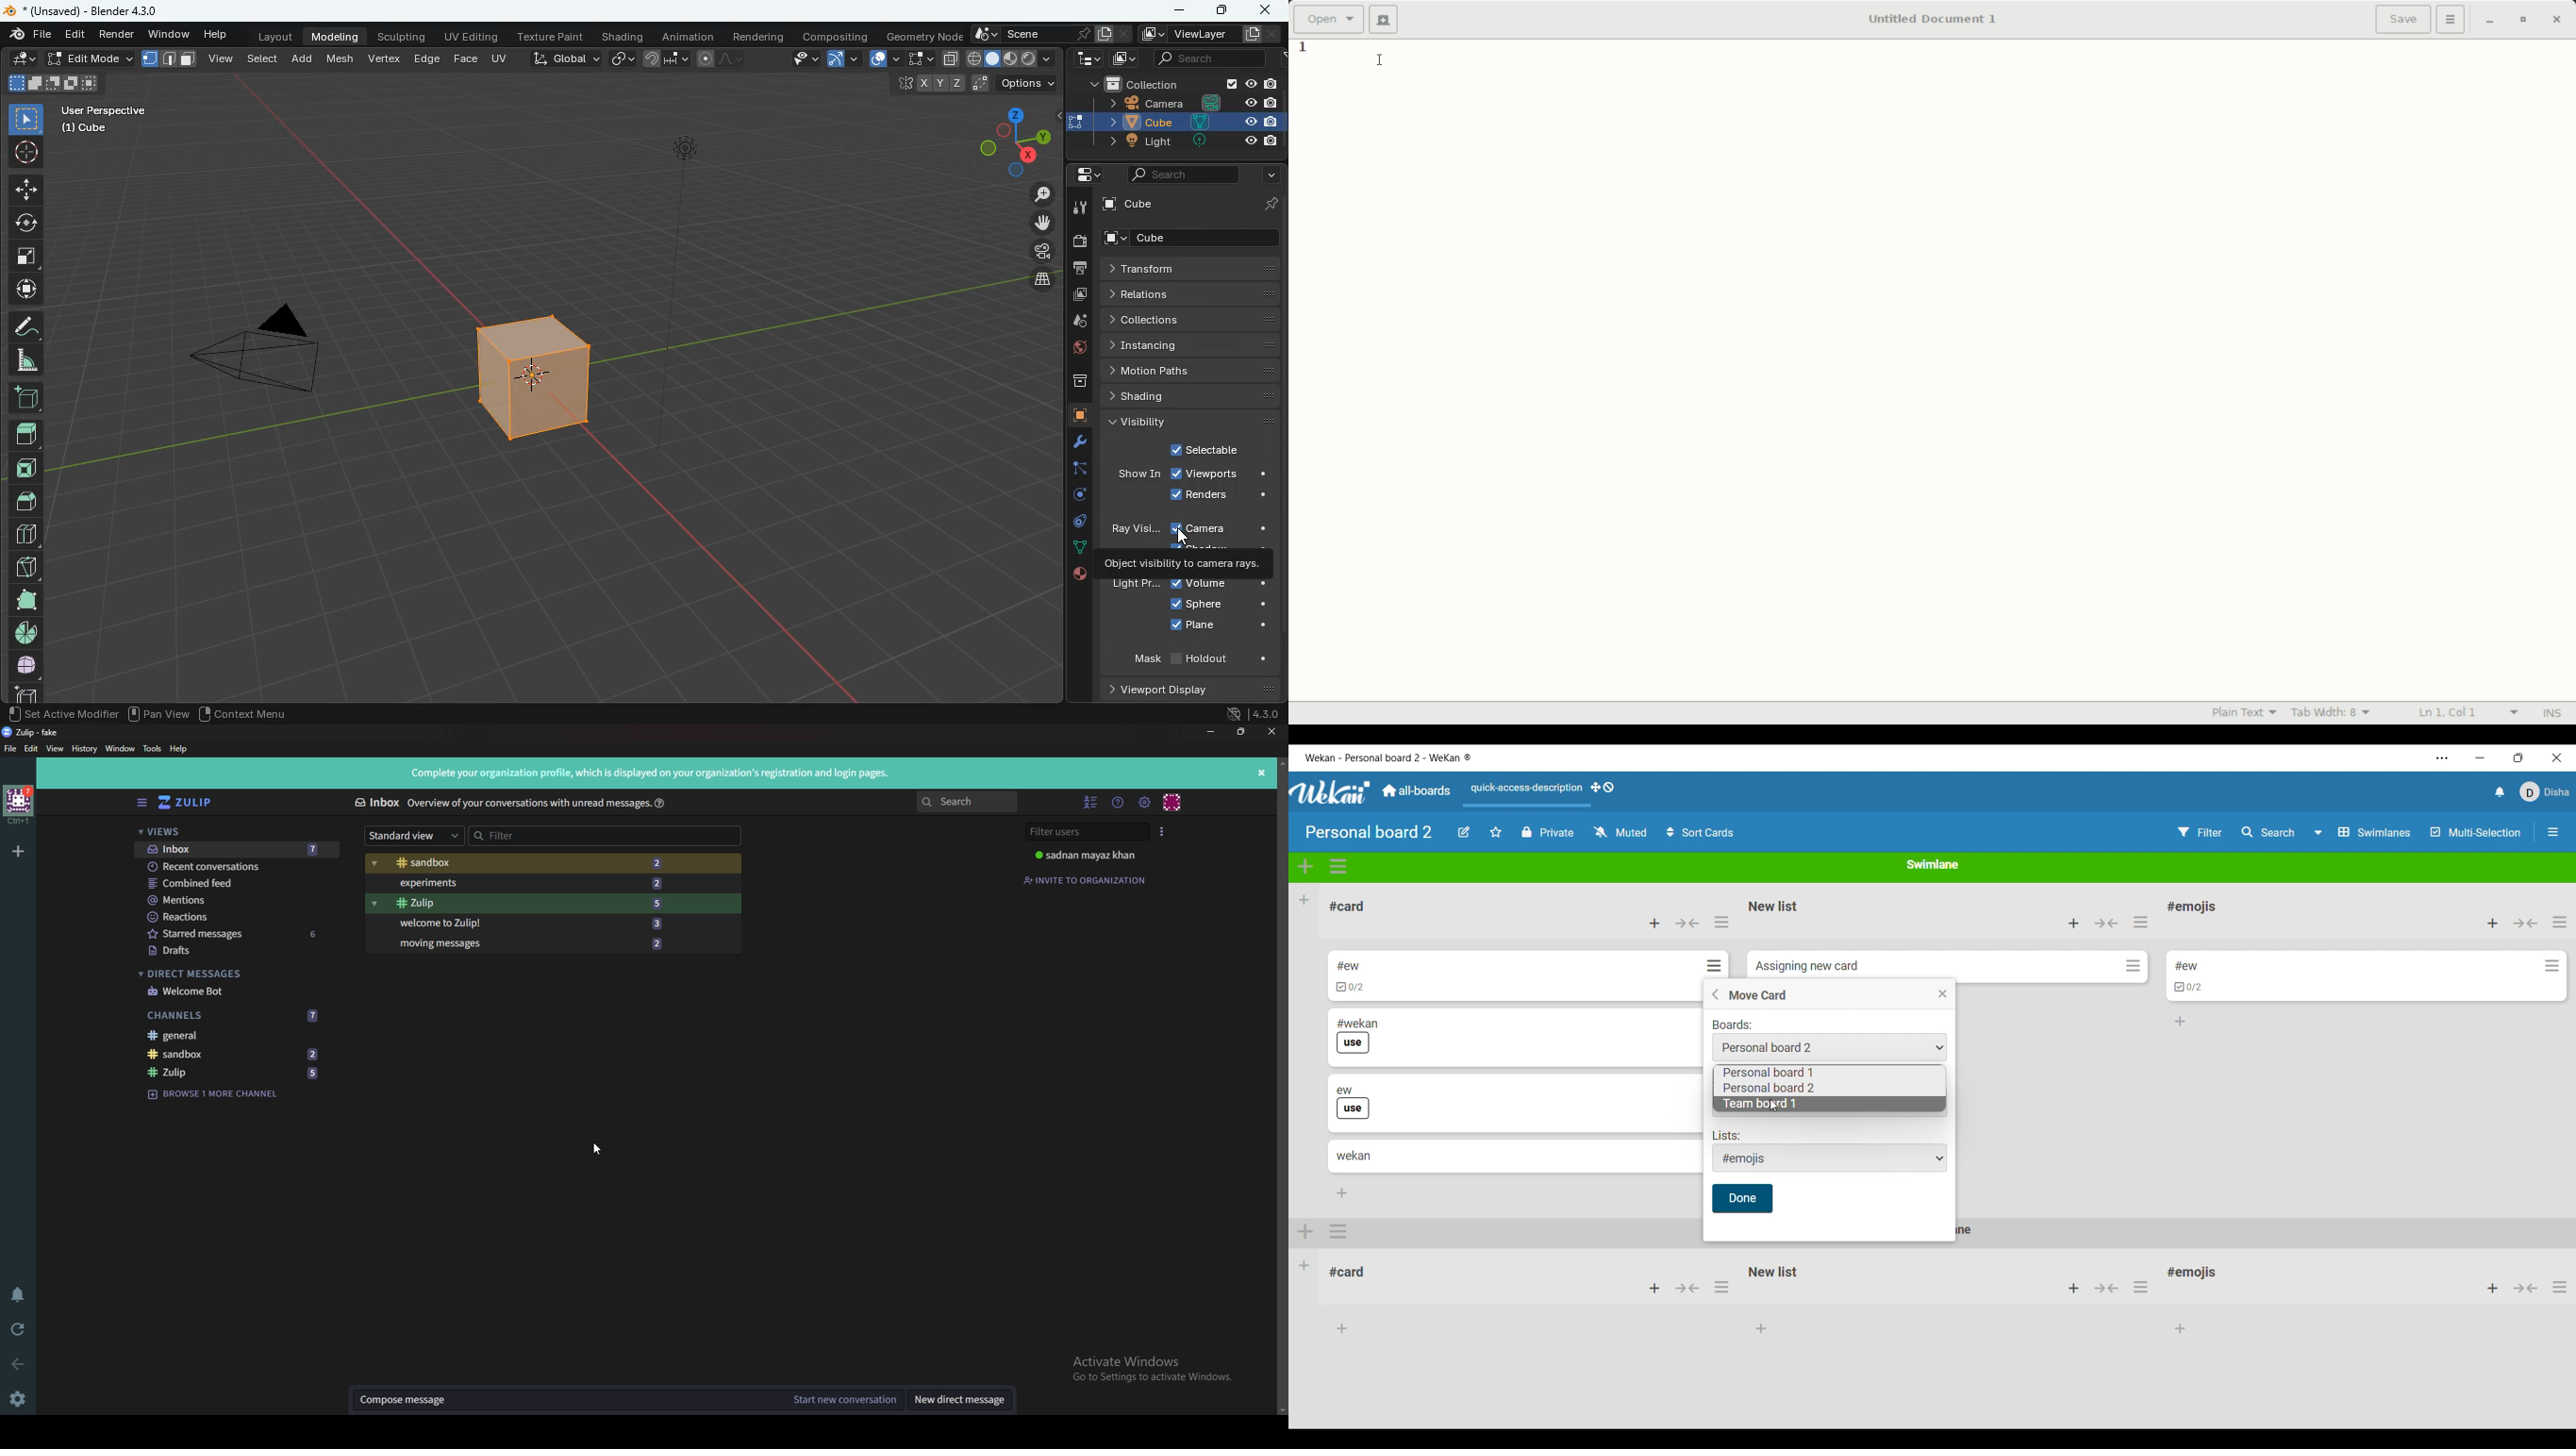  Describe the element at coordinates (426, 60) in the screenshot. I see `edge` at that location.